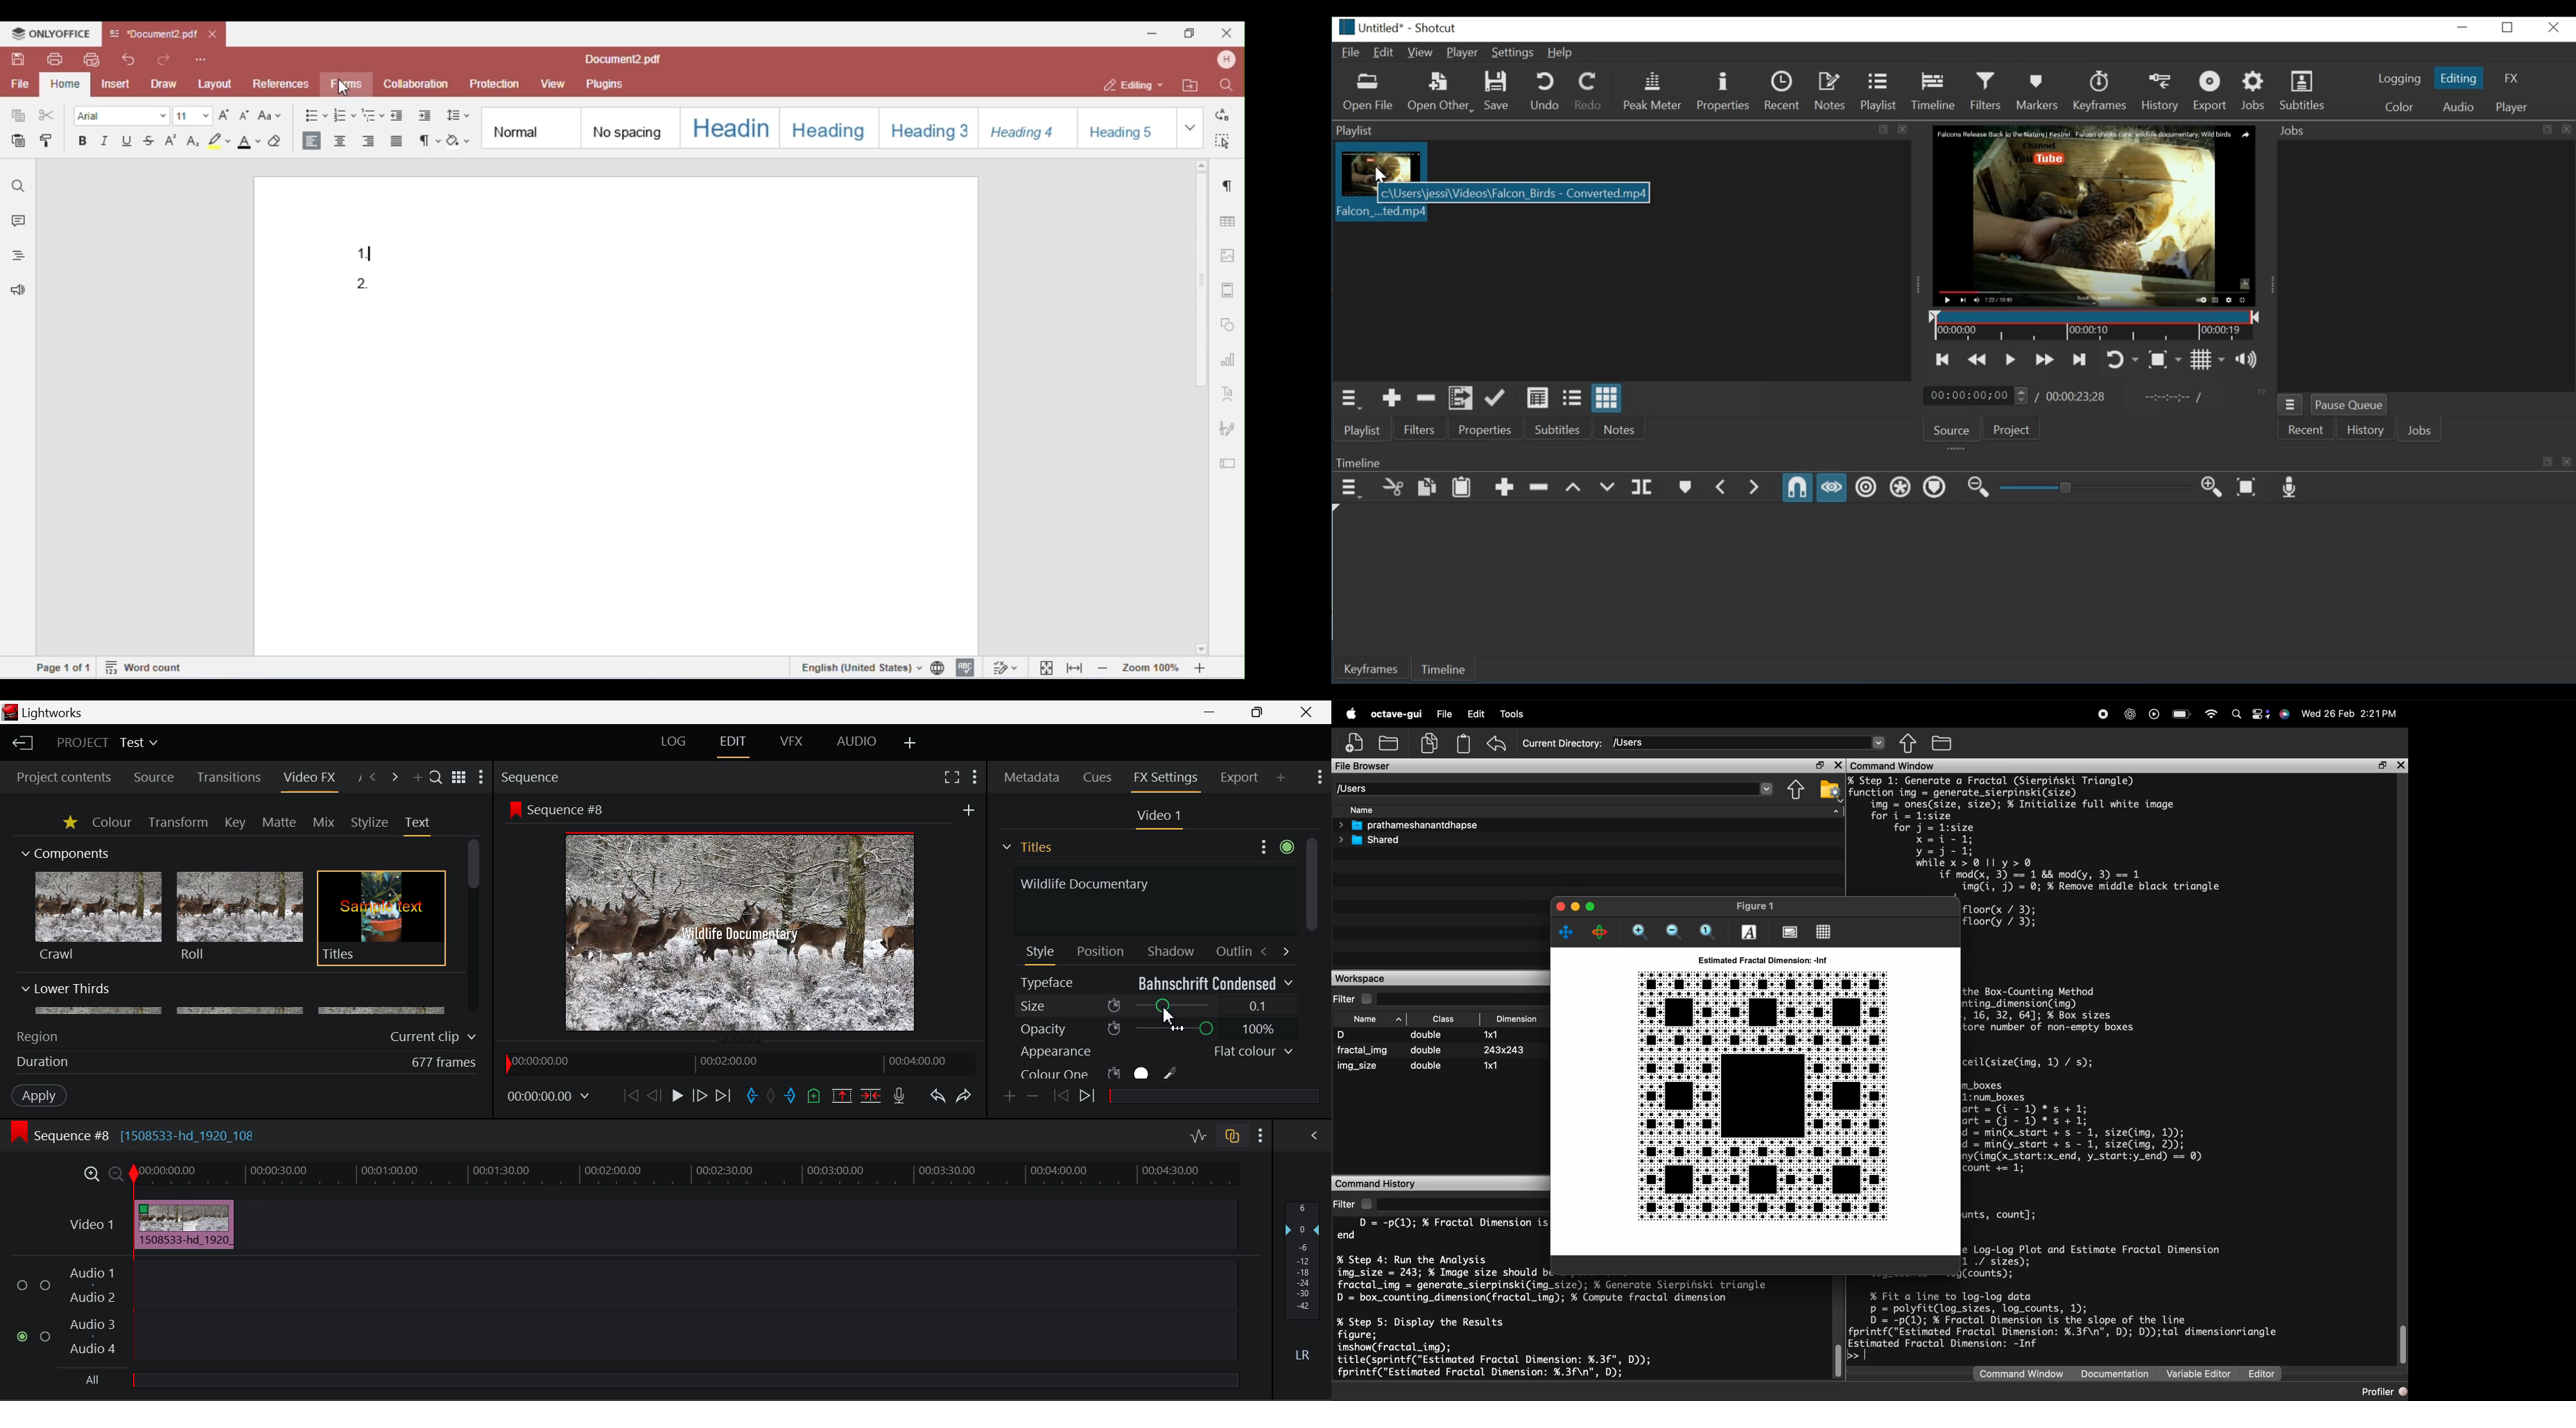  What do you see at coordinates (1621, 427) in the screenshot?
I see `Notes` at bounding box center [1621, 427].